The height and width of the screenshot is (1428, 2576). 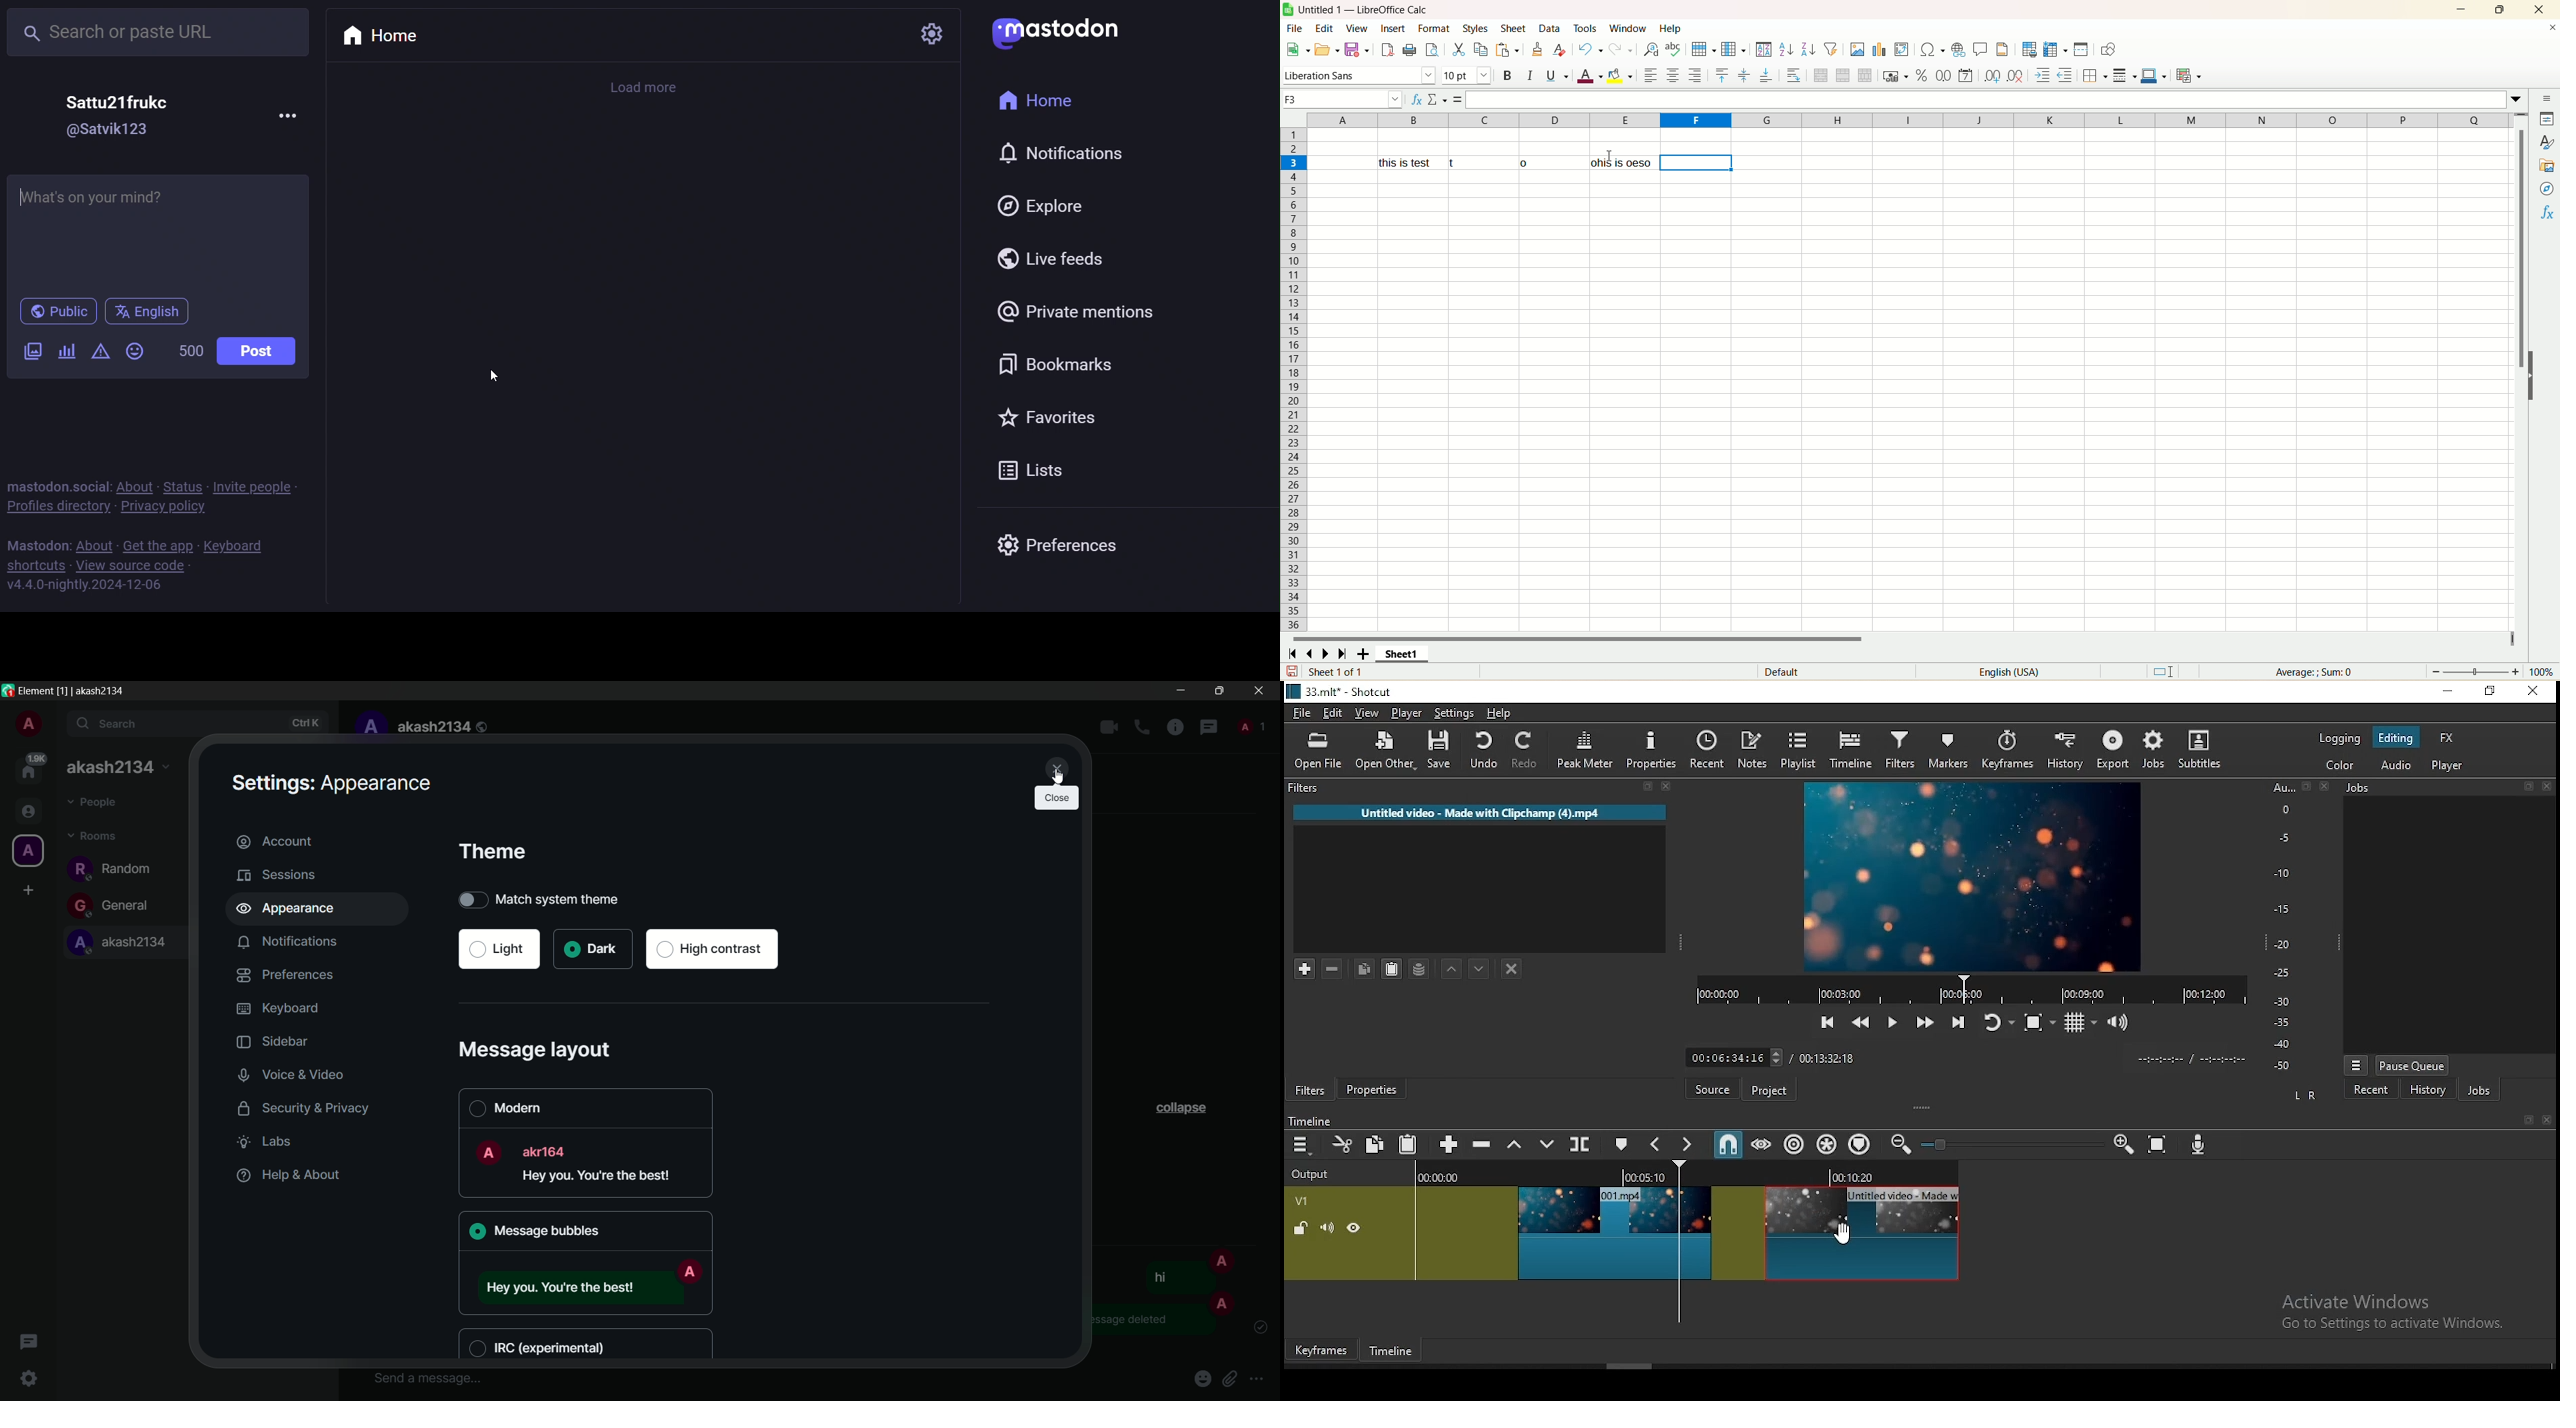 I want to click on export directly as PDF, so click(x=1385, y=49).